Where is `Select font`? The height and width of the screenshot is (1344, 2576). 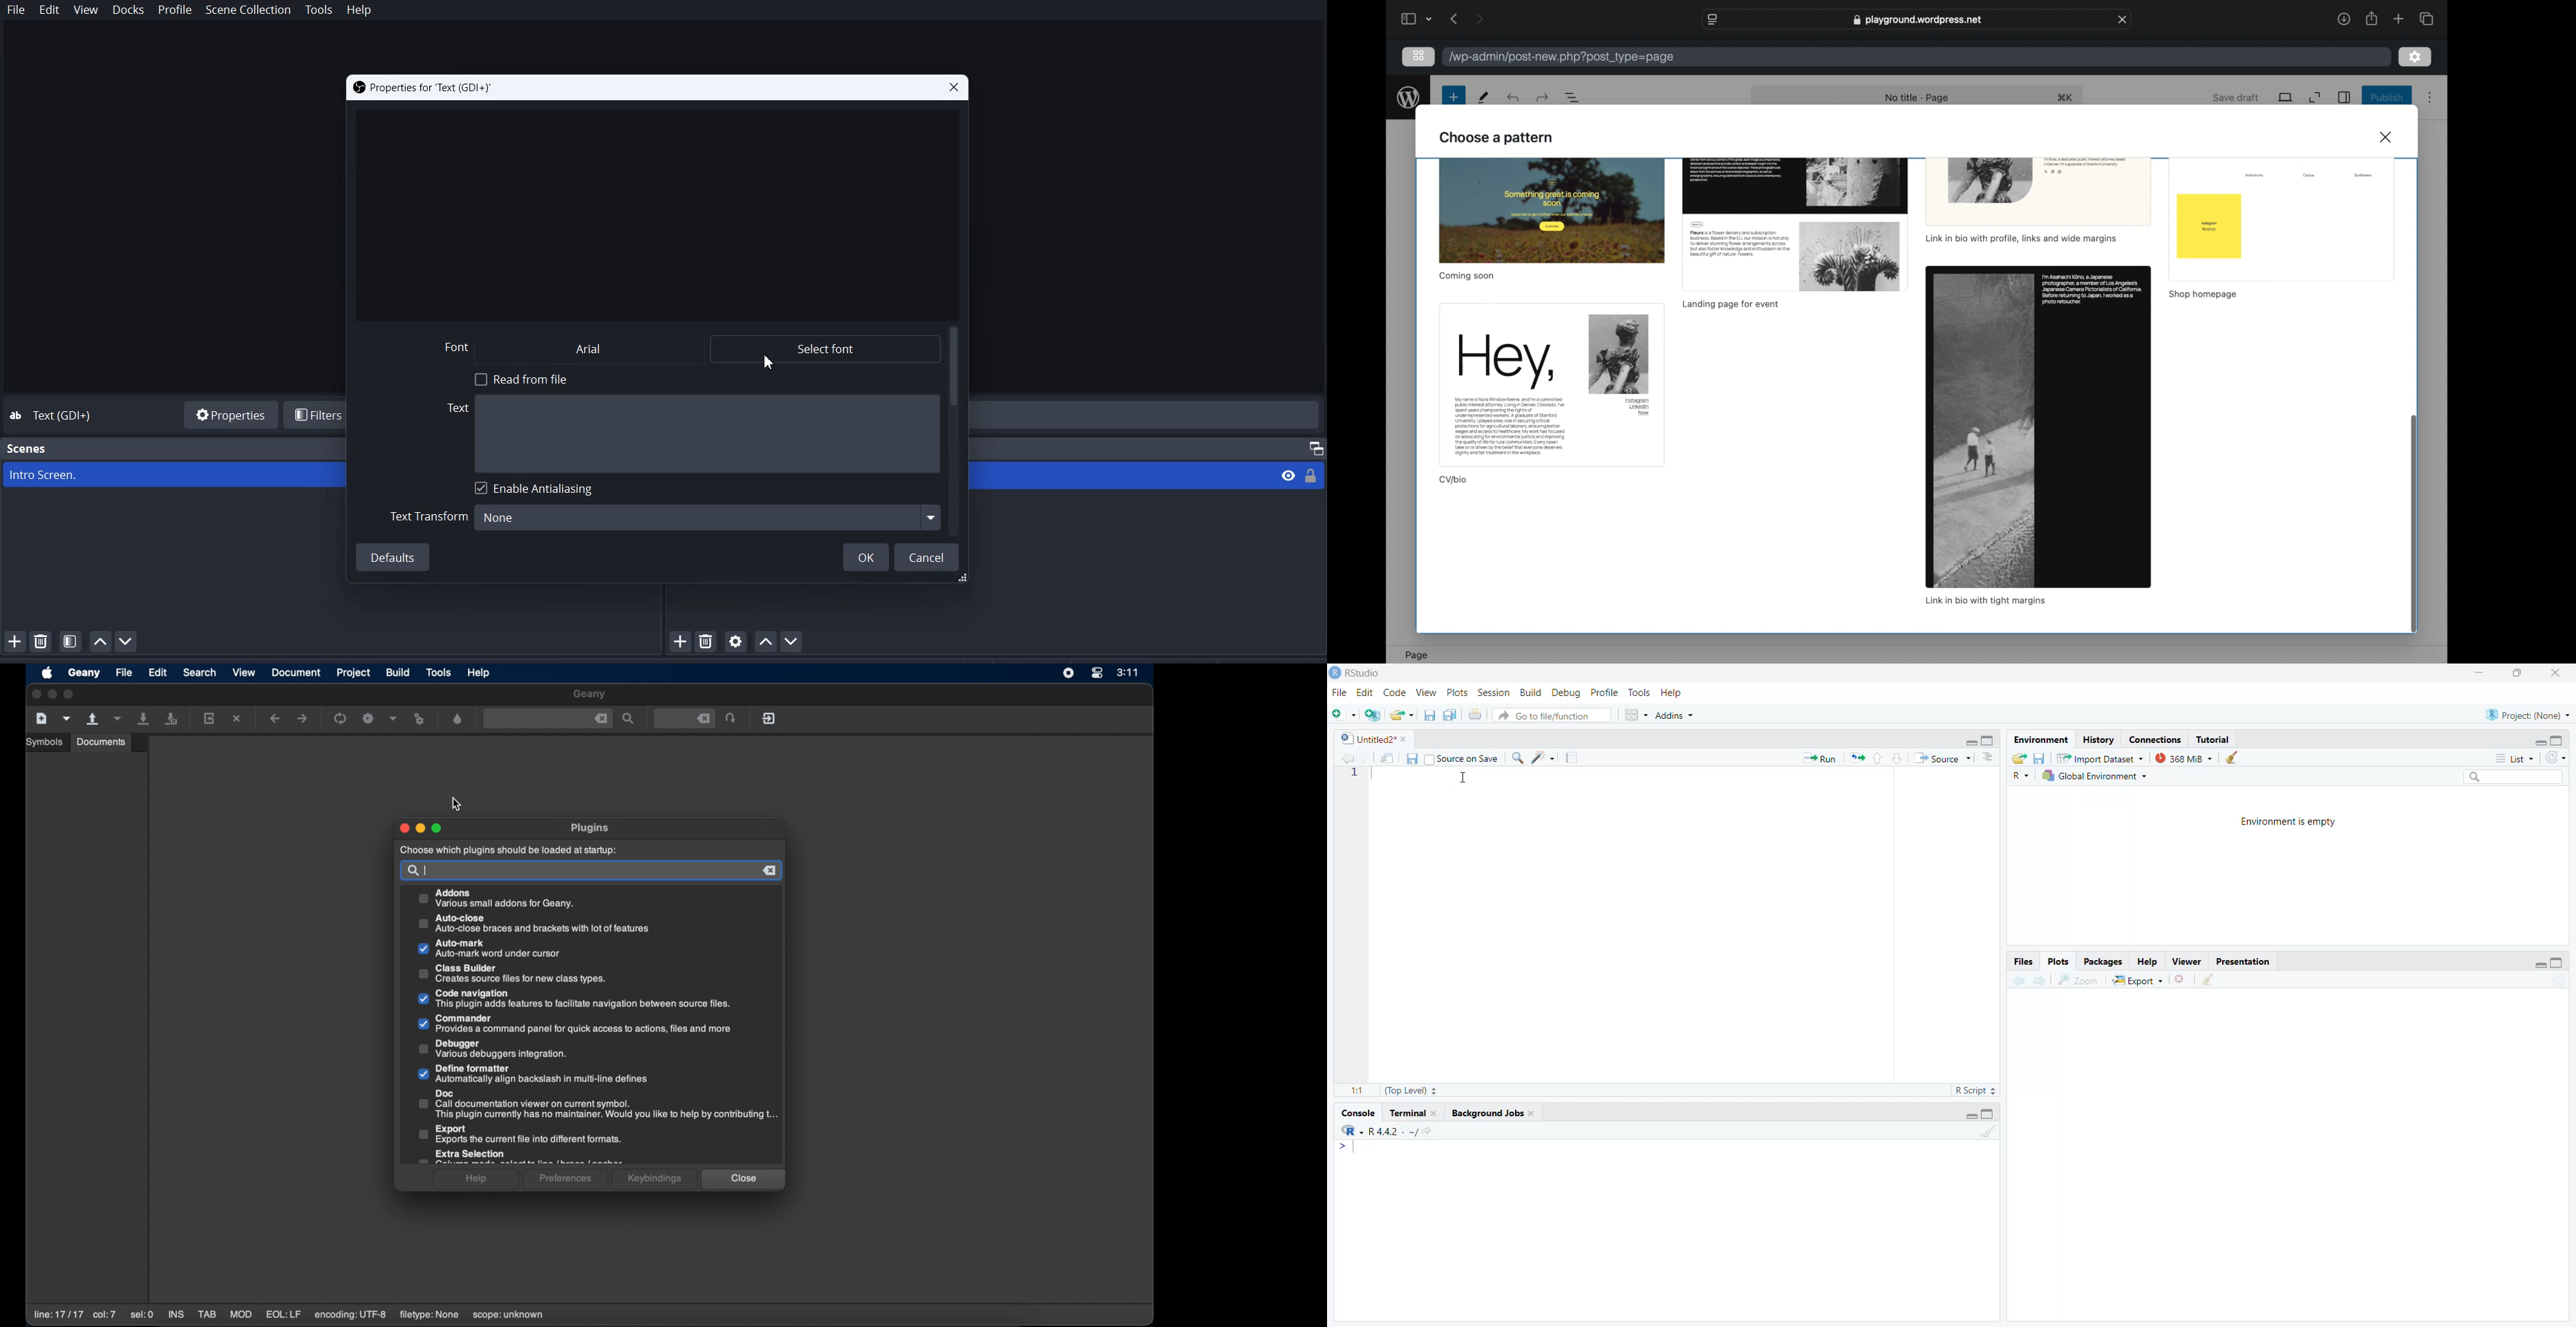
Select font is located at coordinates (827, 348).